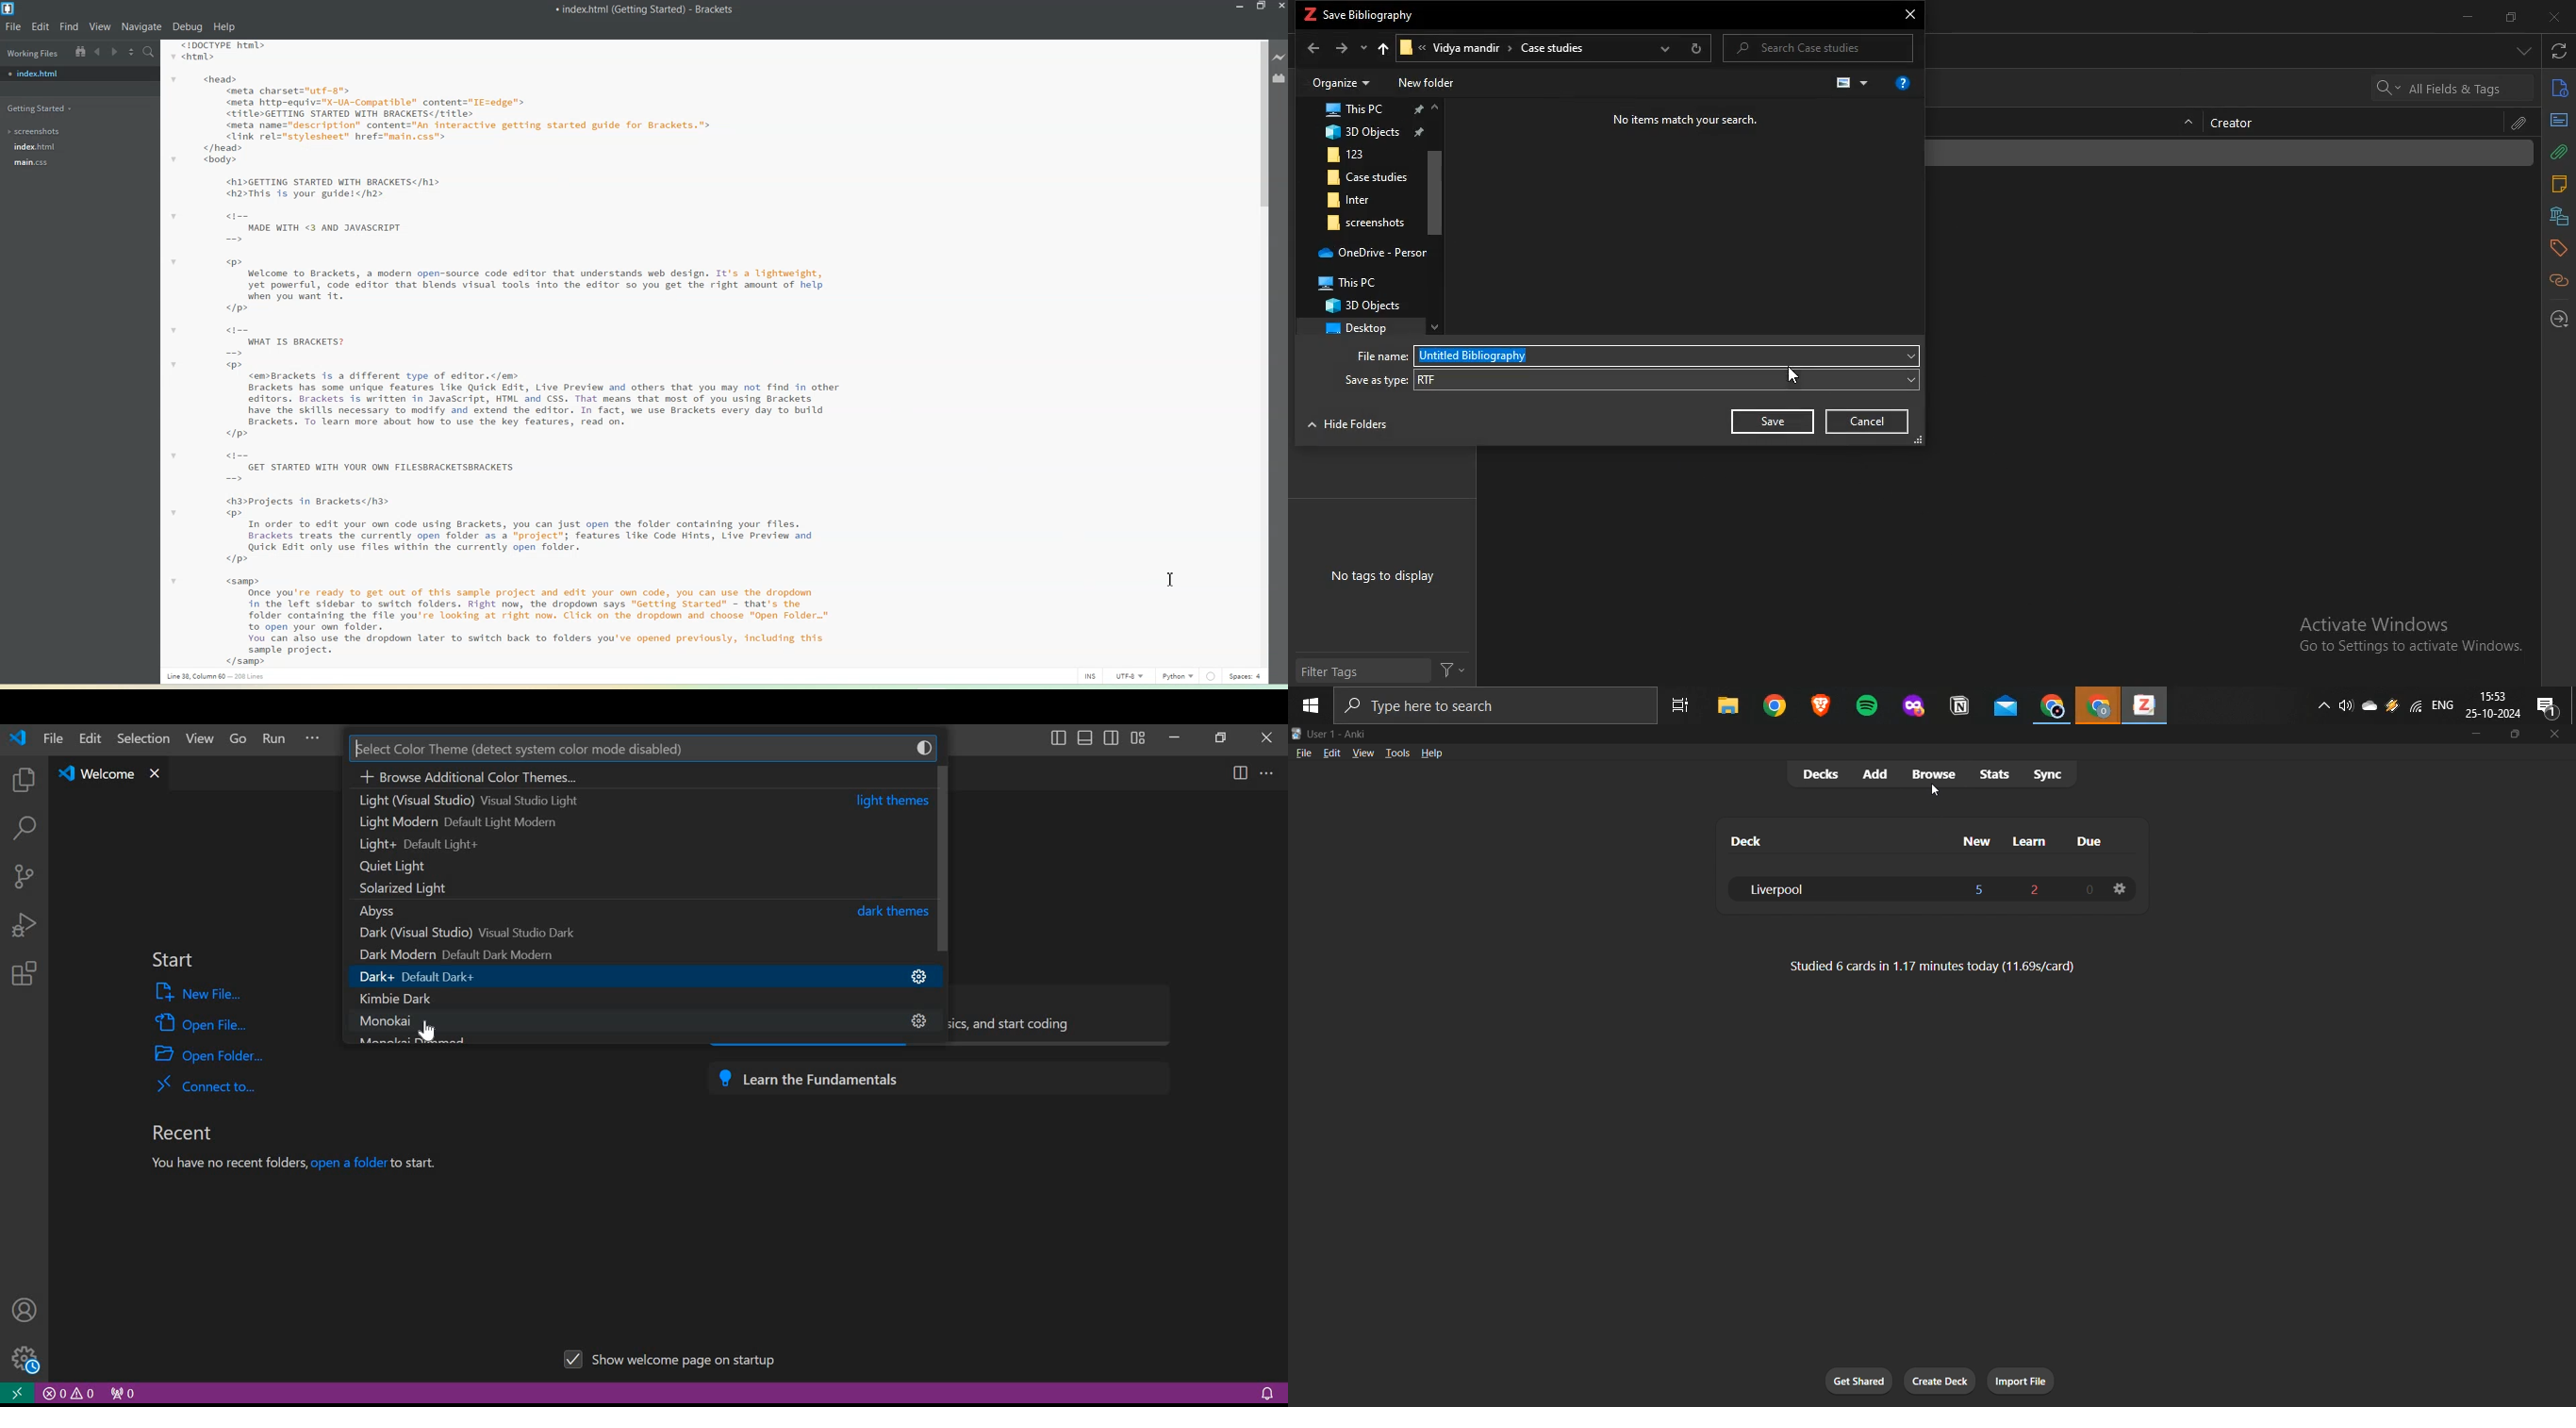 This screenshot has width=2576, height=1428. Describe the element at coordinates (2717, 962) in the screenshot. I see `new cards` at that location.